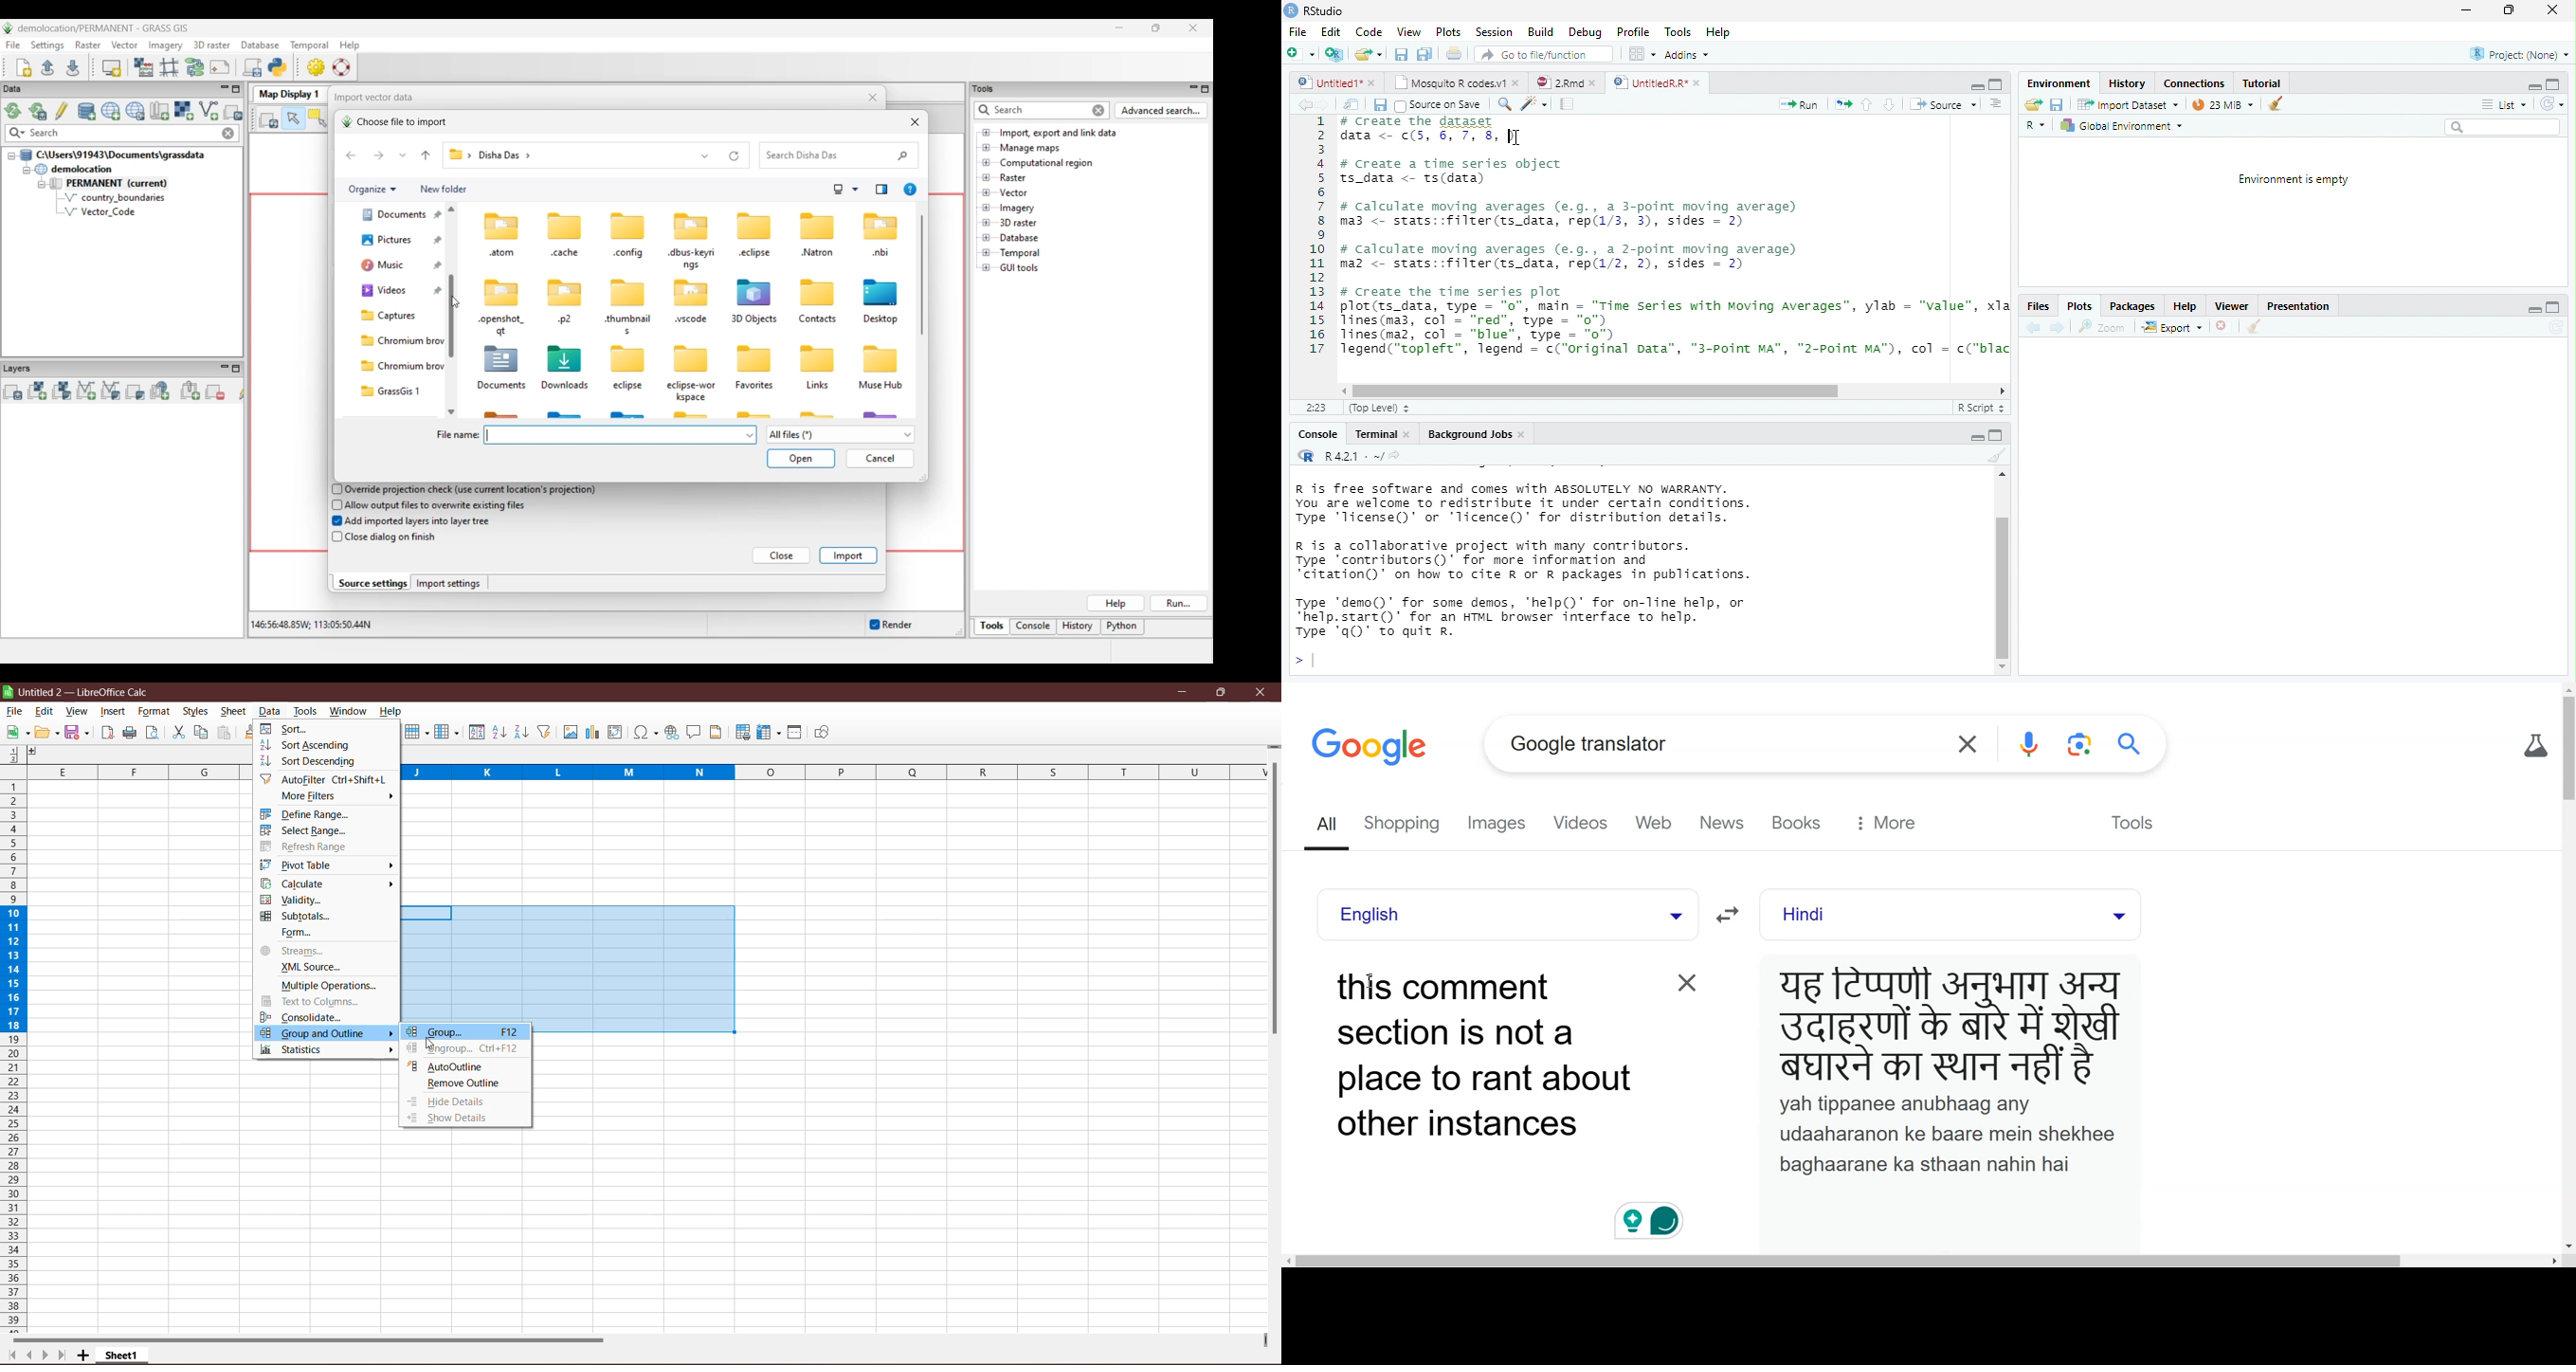 Image resolution: width=2576 pixels, height=1372 pixels. I want to click on Paste, so click(225, 733).